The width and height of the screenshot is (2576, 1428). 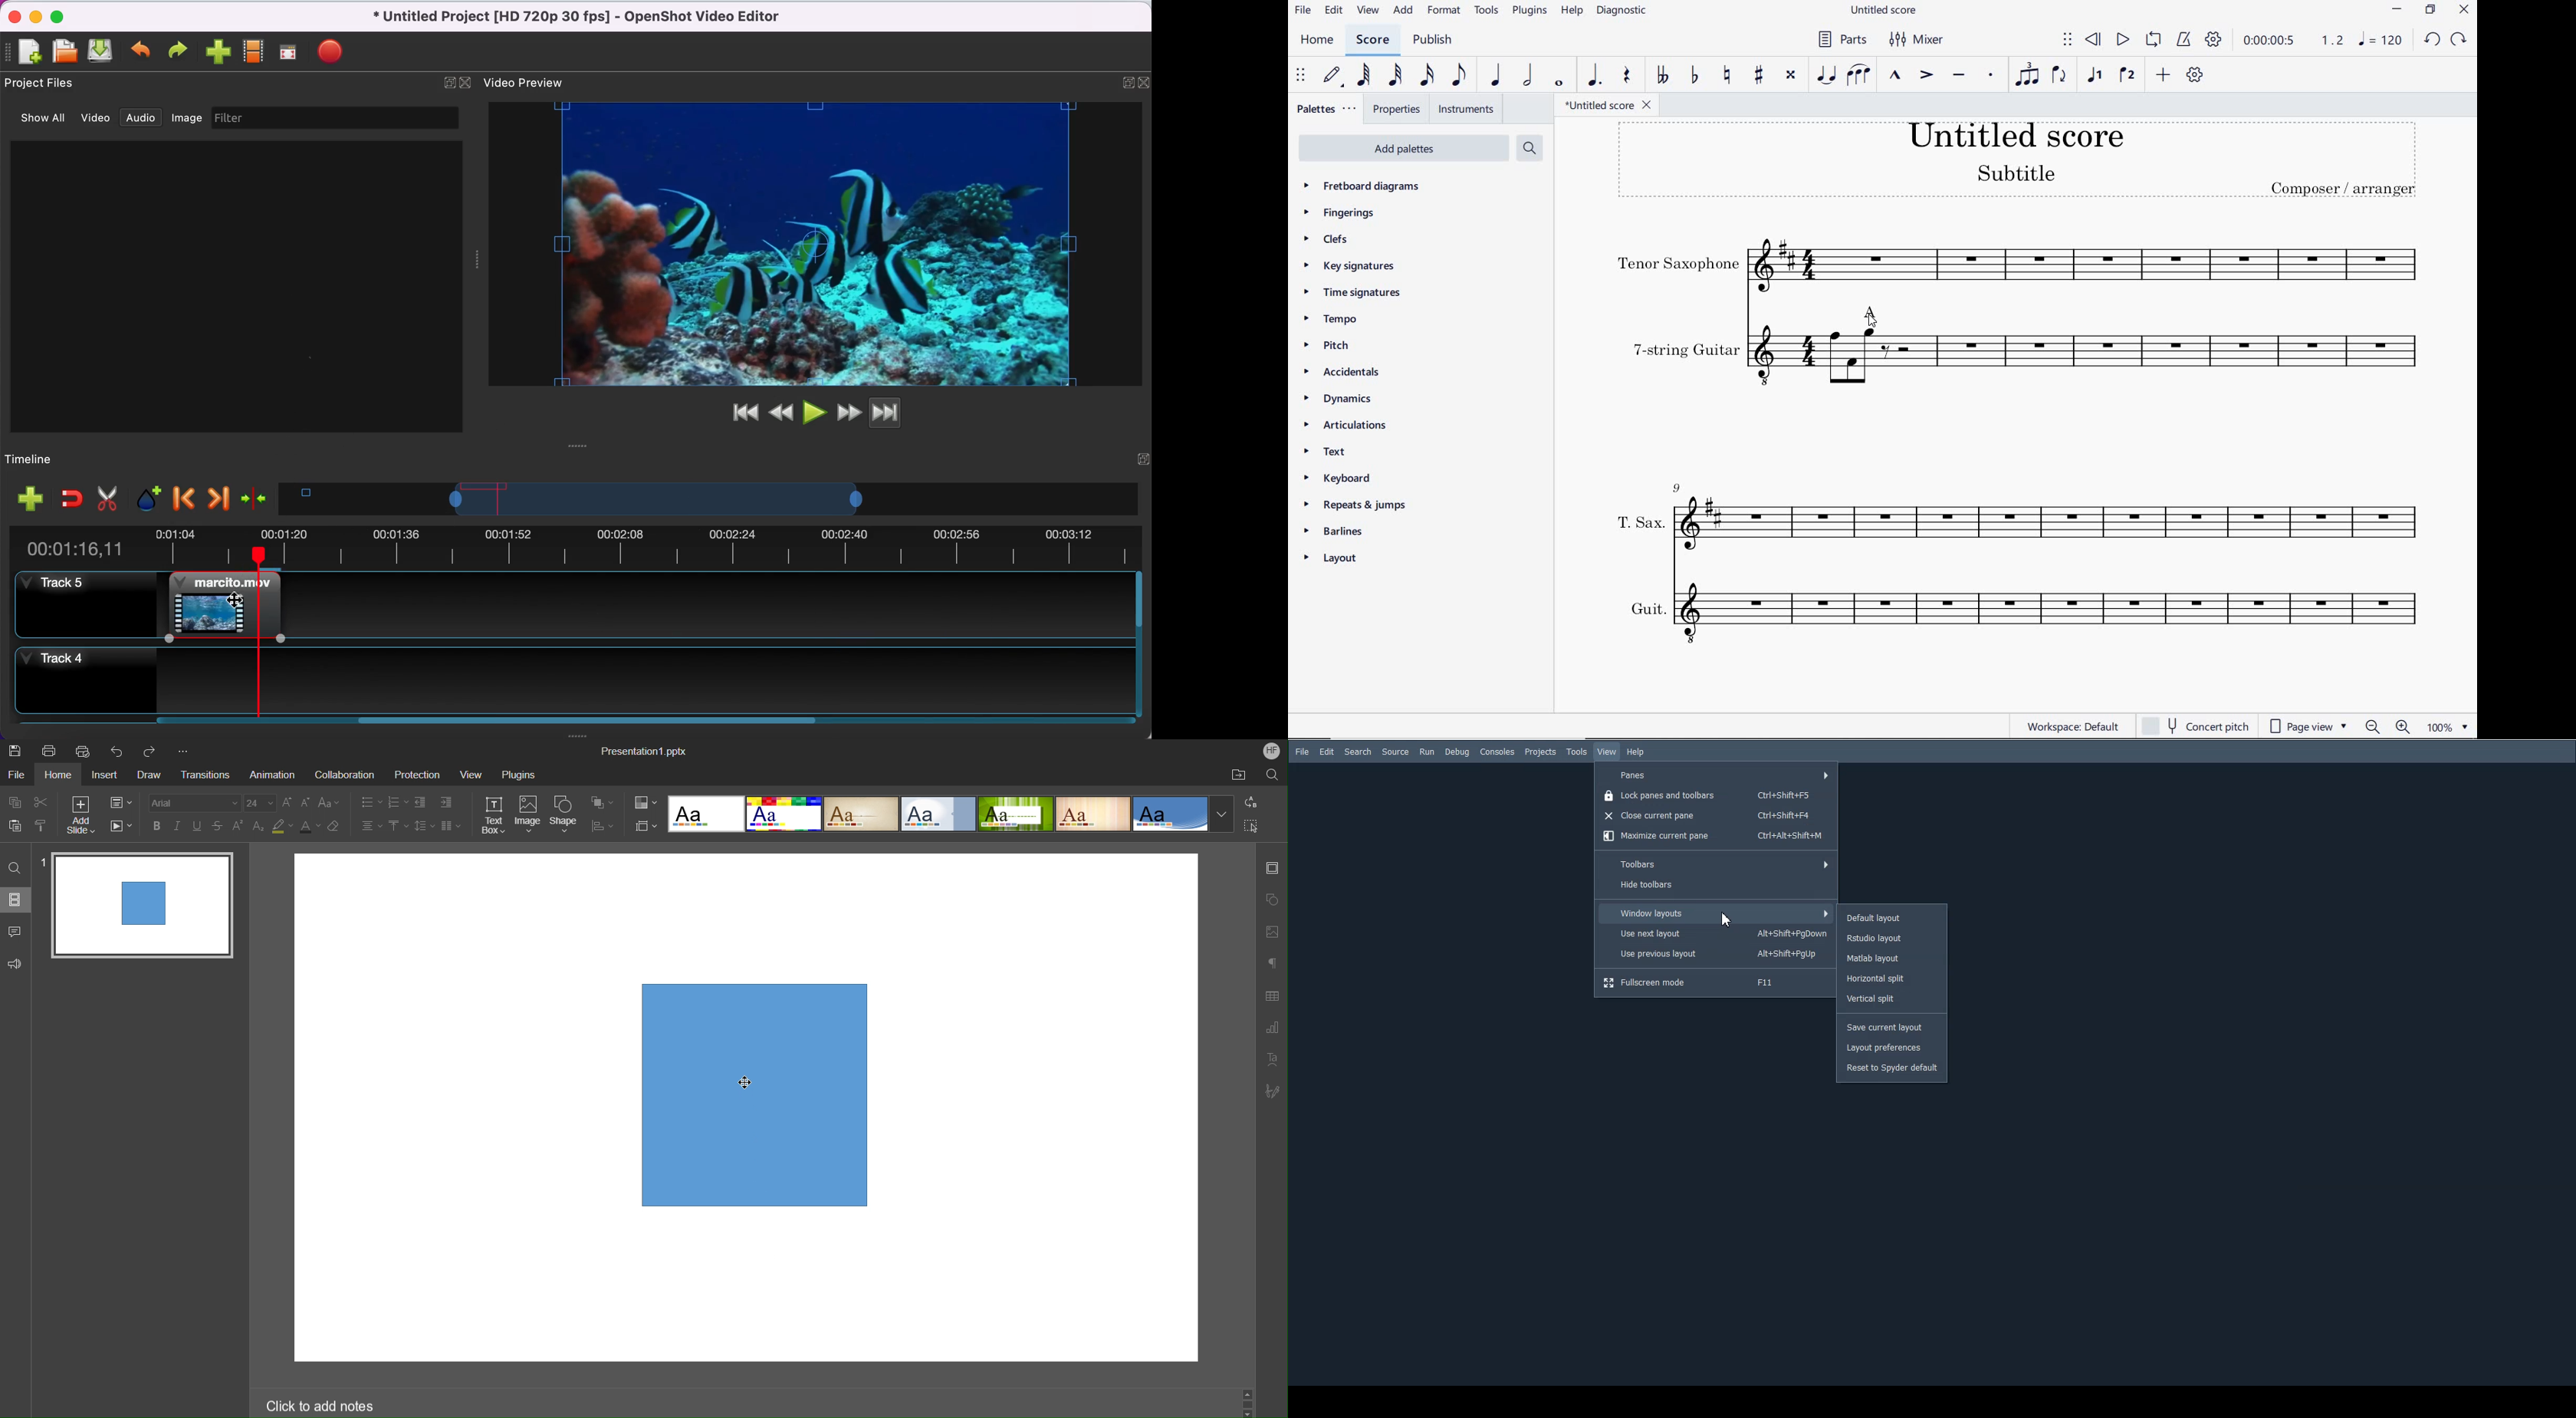 I want to click on File, so click(x=1303, y=752).